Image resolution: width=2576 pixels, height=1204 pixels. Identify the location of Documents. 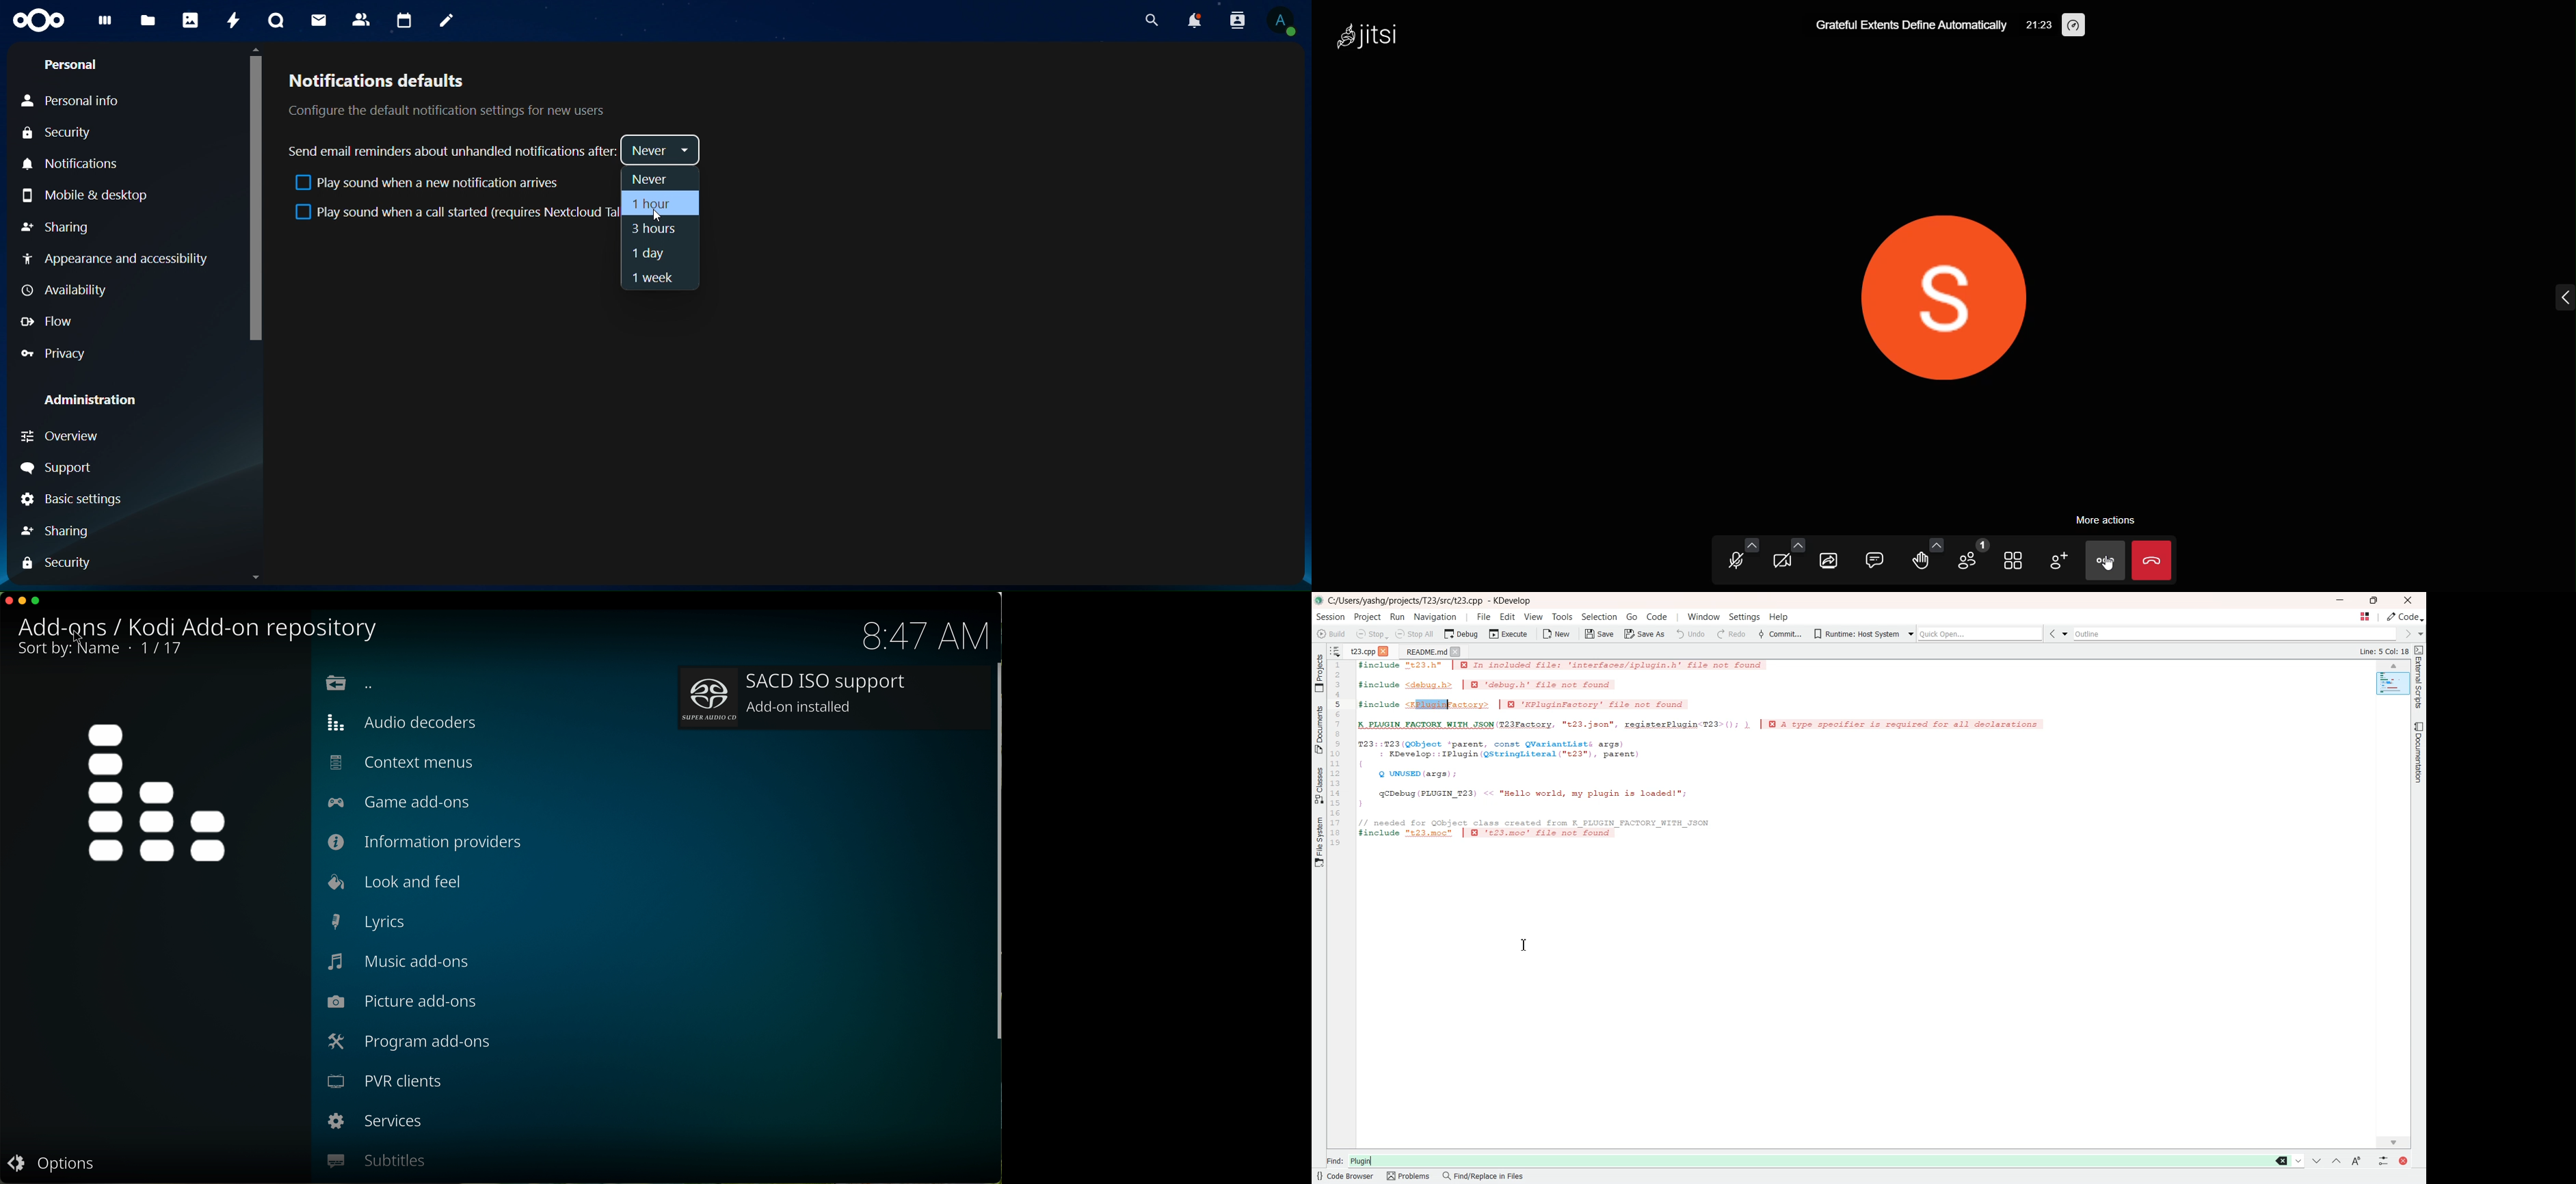
(1319, 730).